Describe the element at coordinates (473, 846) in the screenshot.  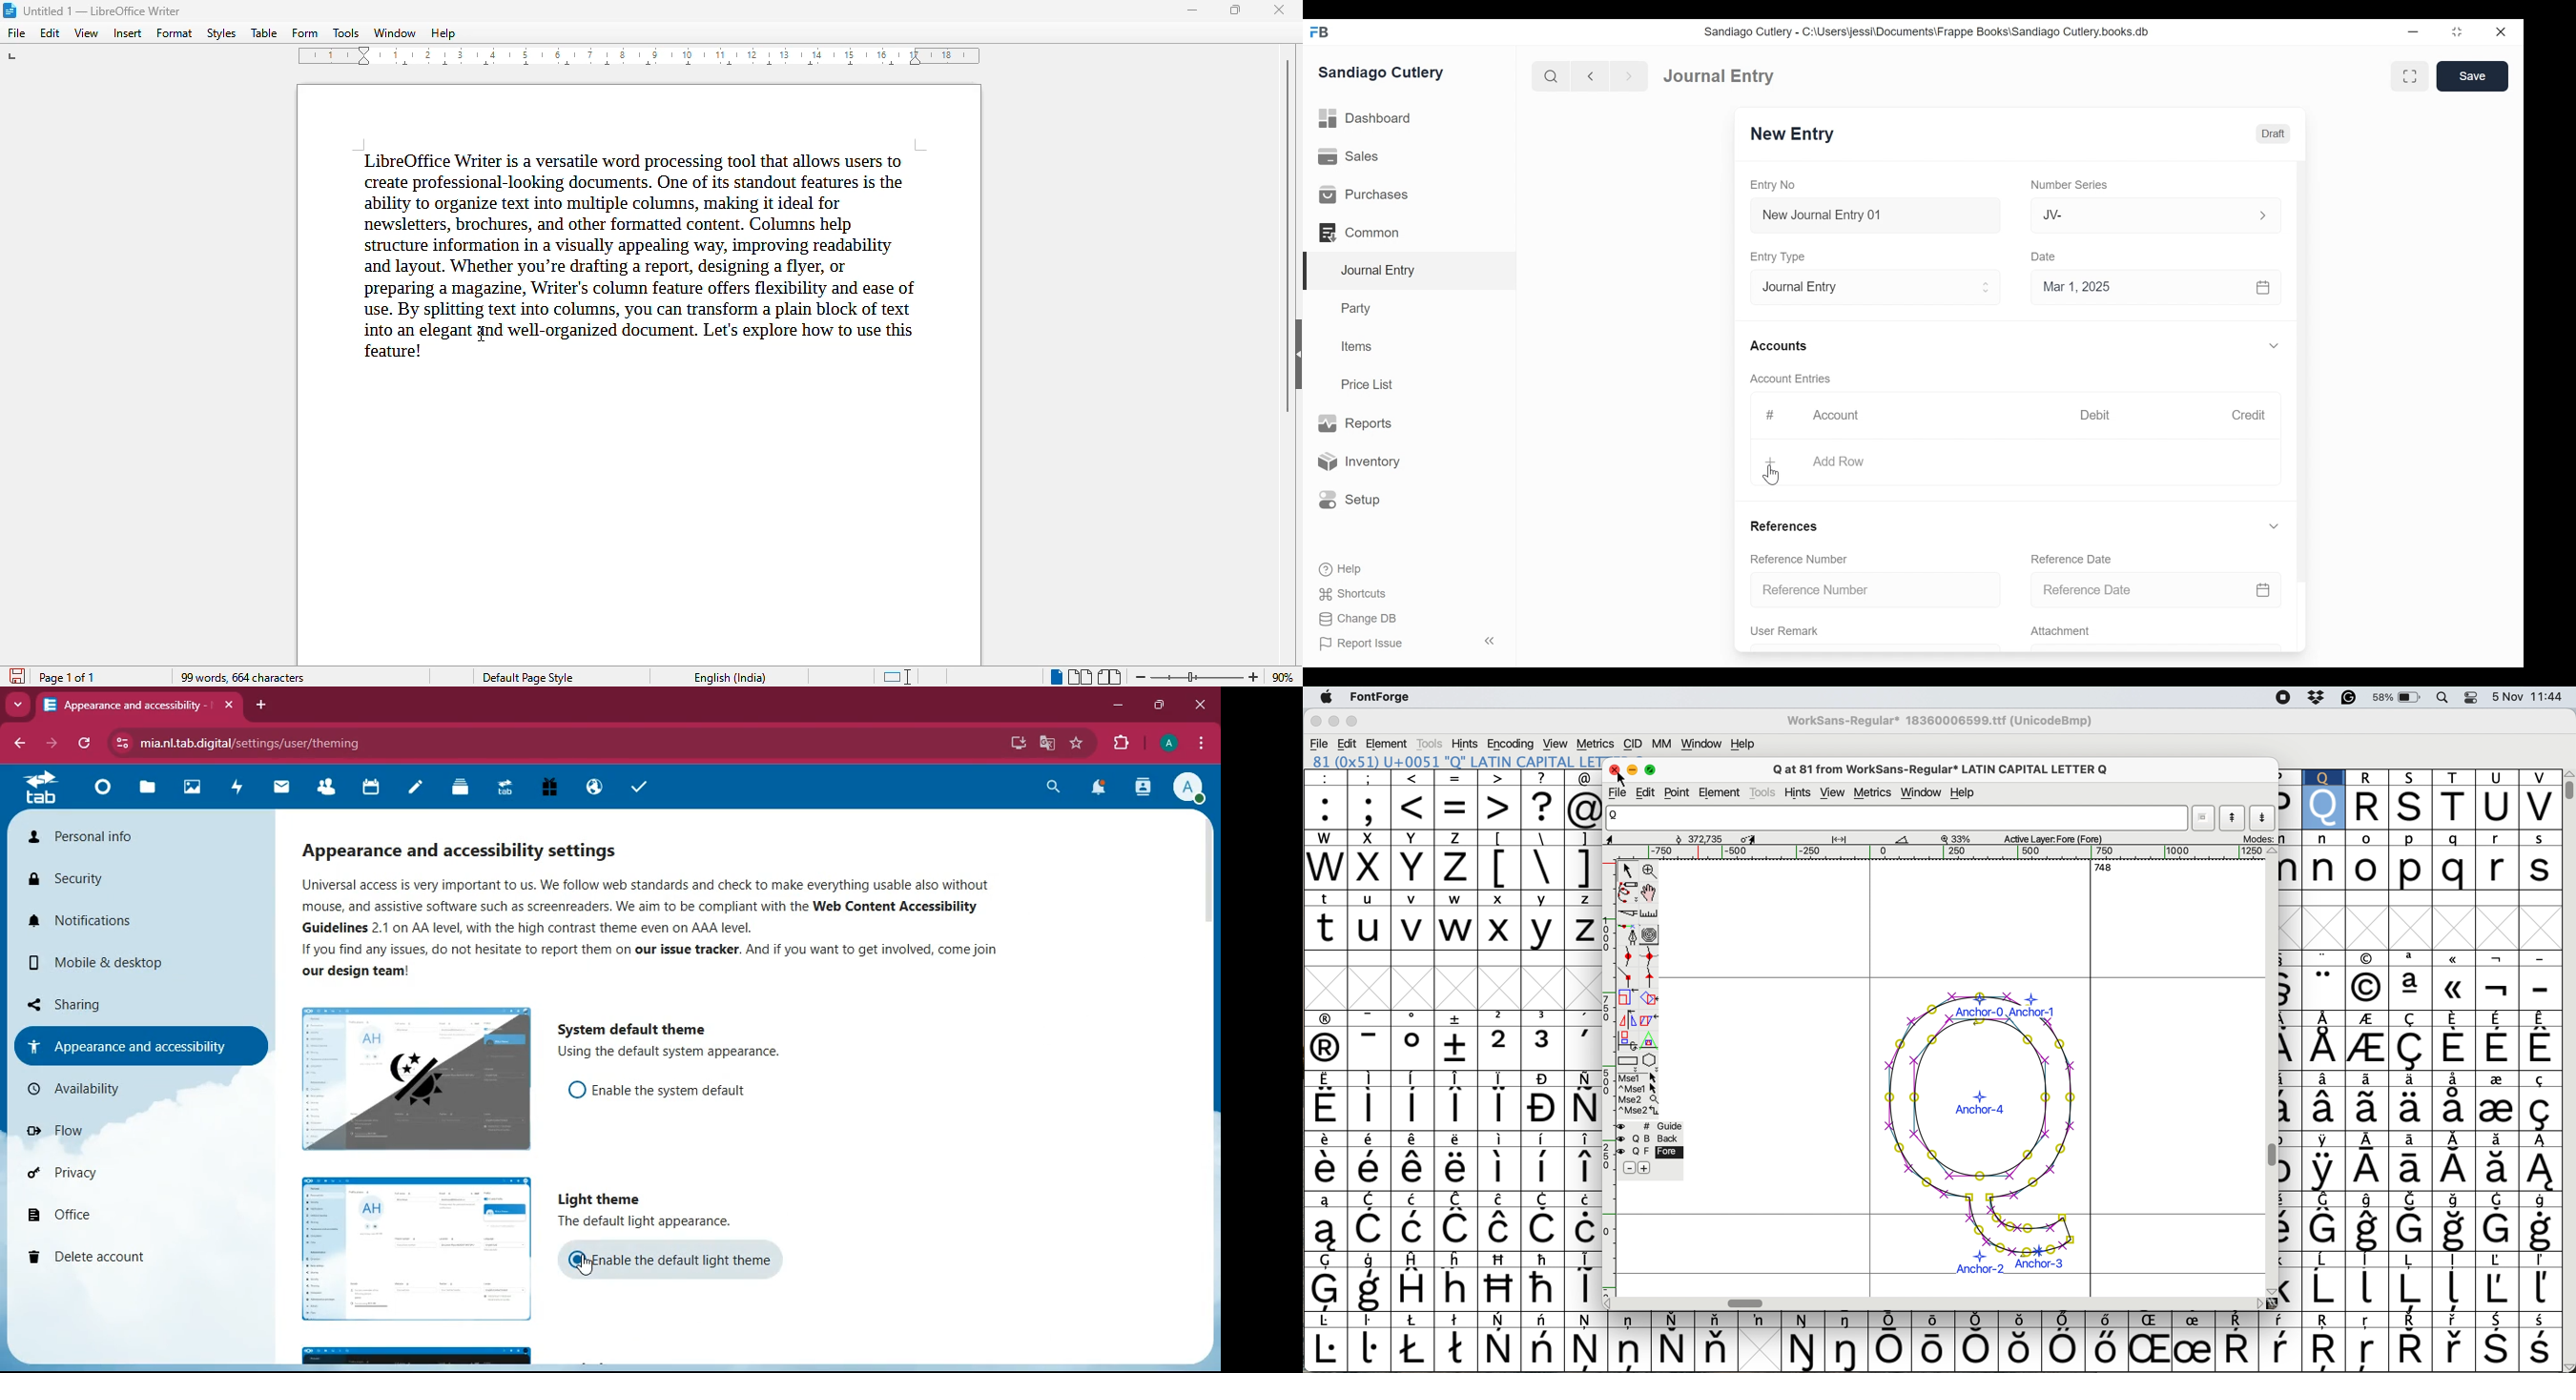
I see `appearance` at that location.